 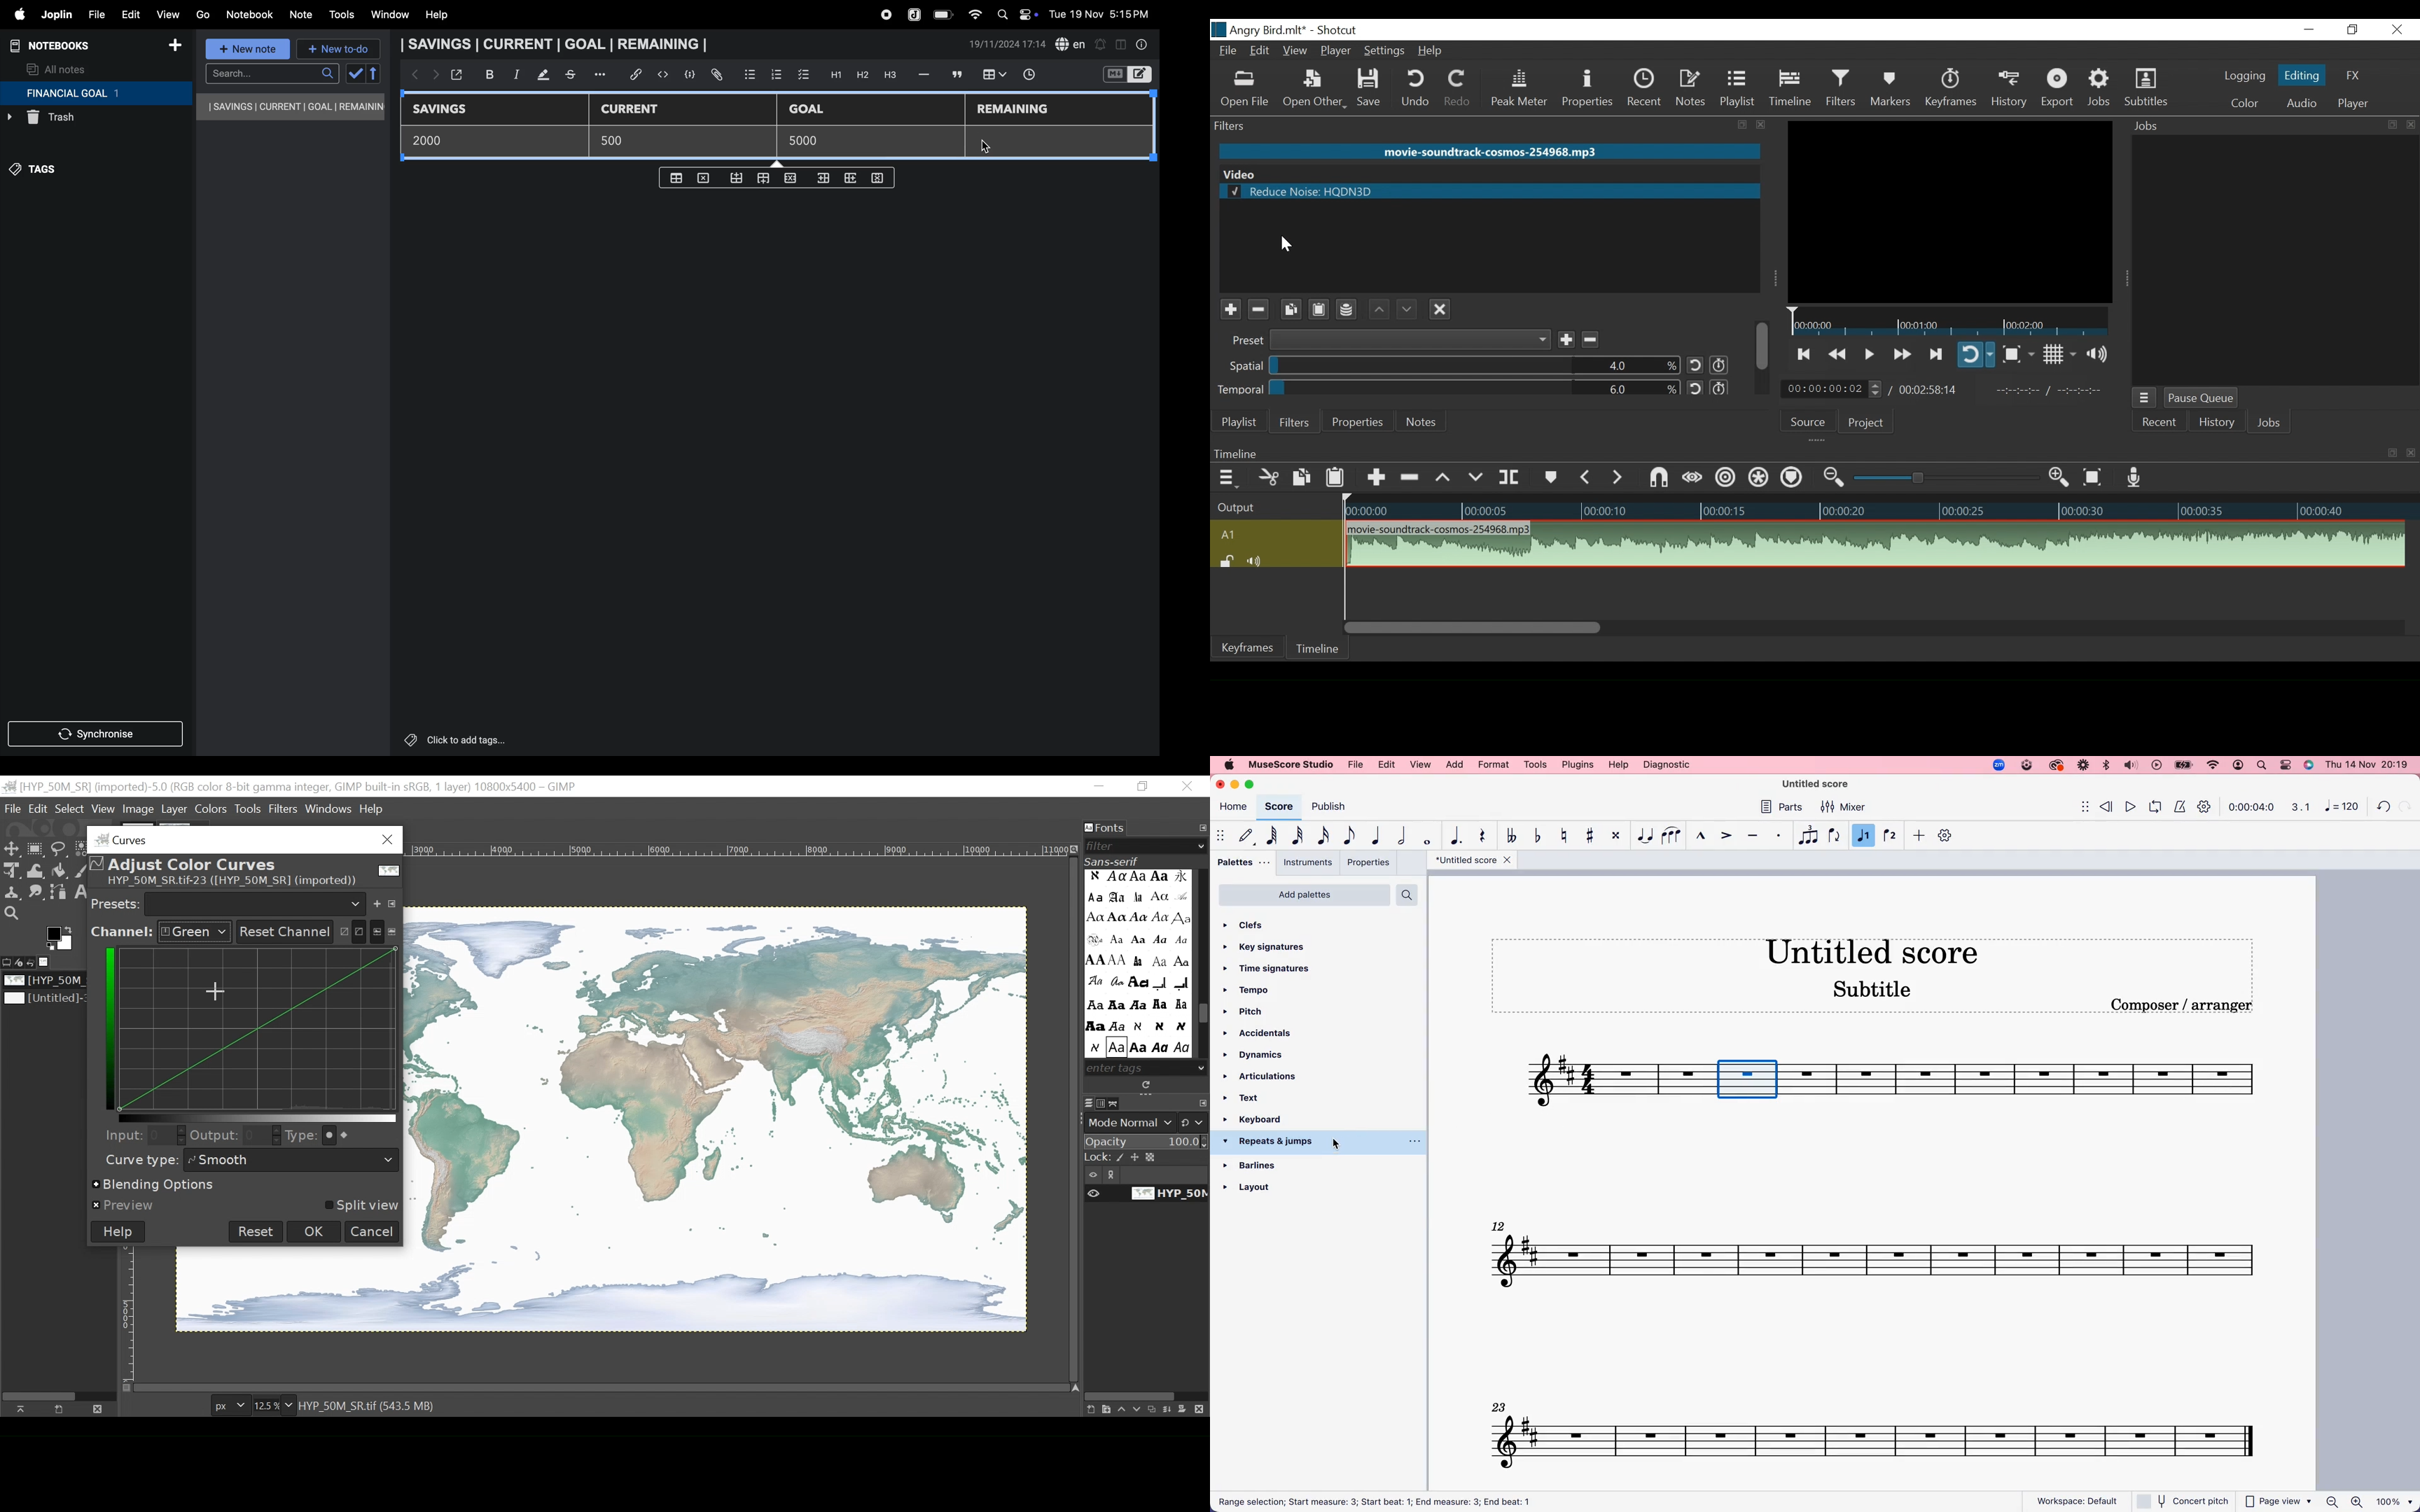 I want to click on format, so click(x=1493, y=764).